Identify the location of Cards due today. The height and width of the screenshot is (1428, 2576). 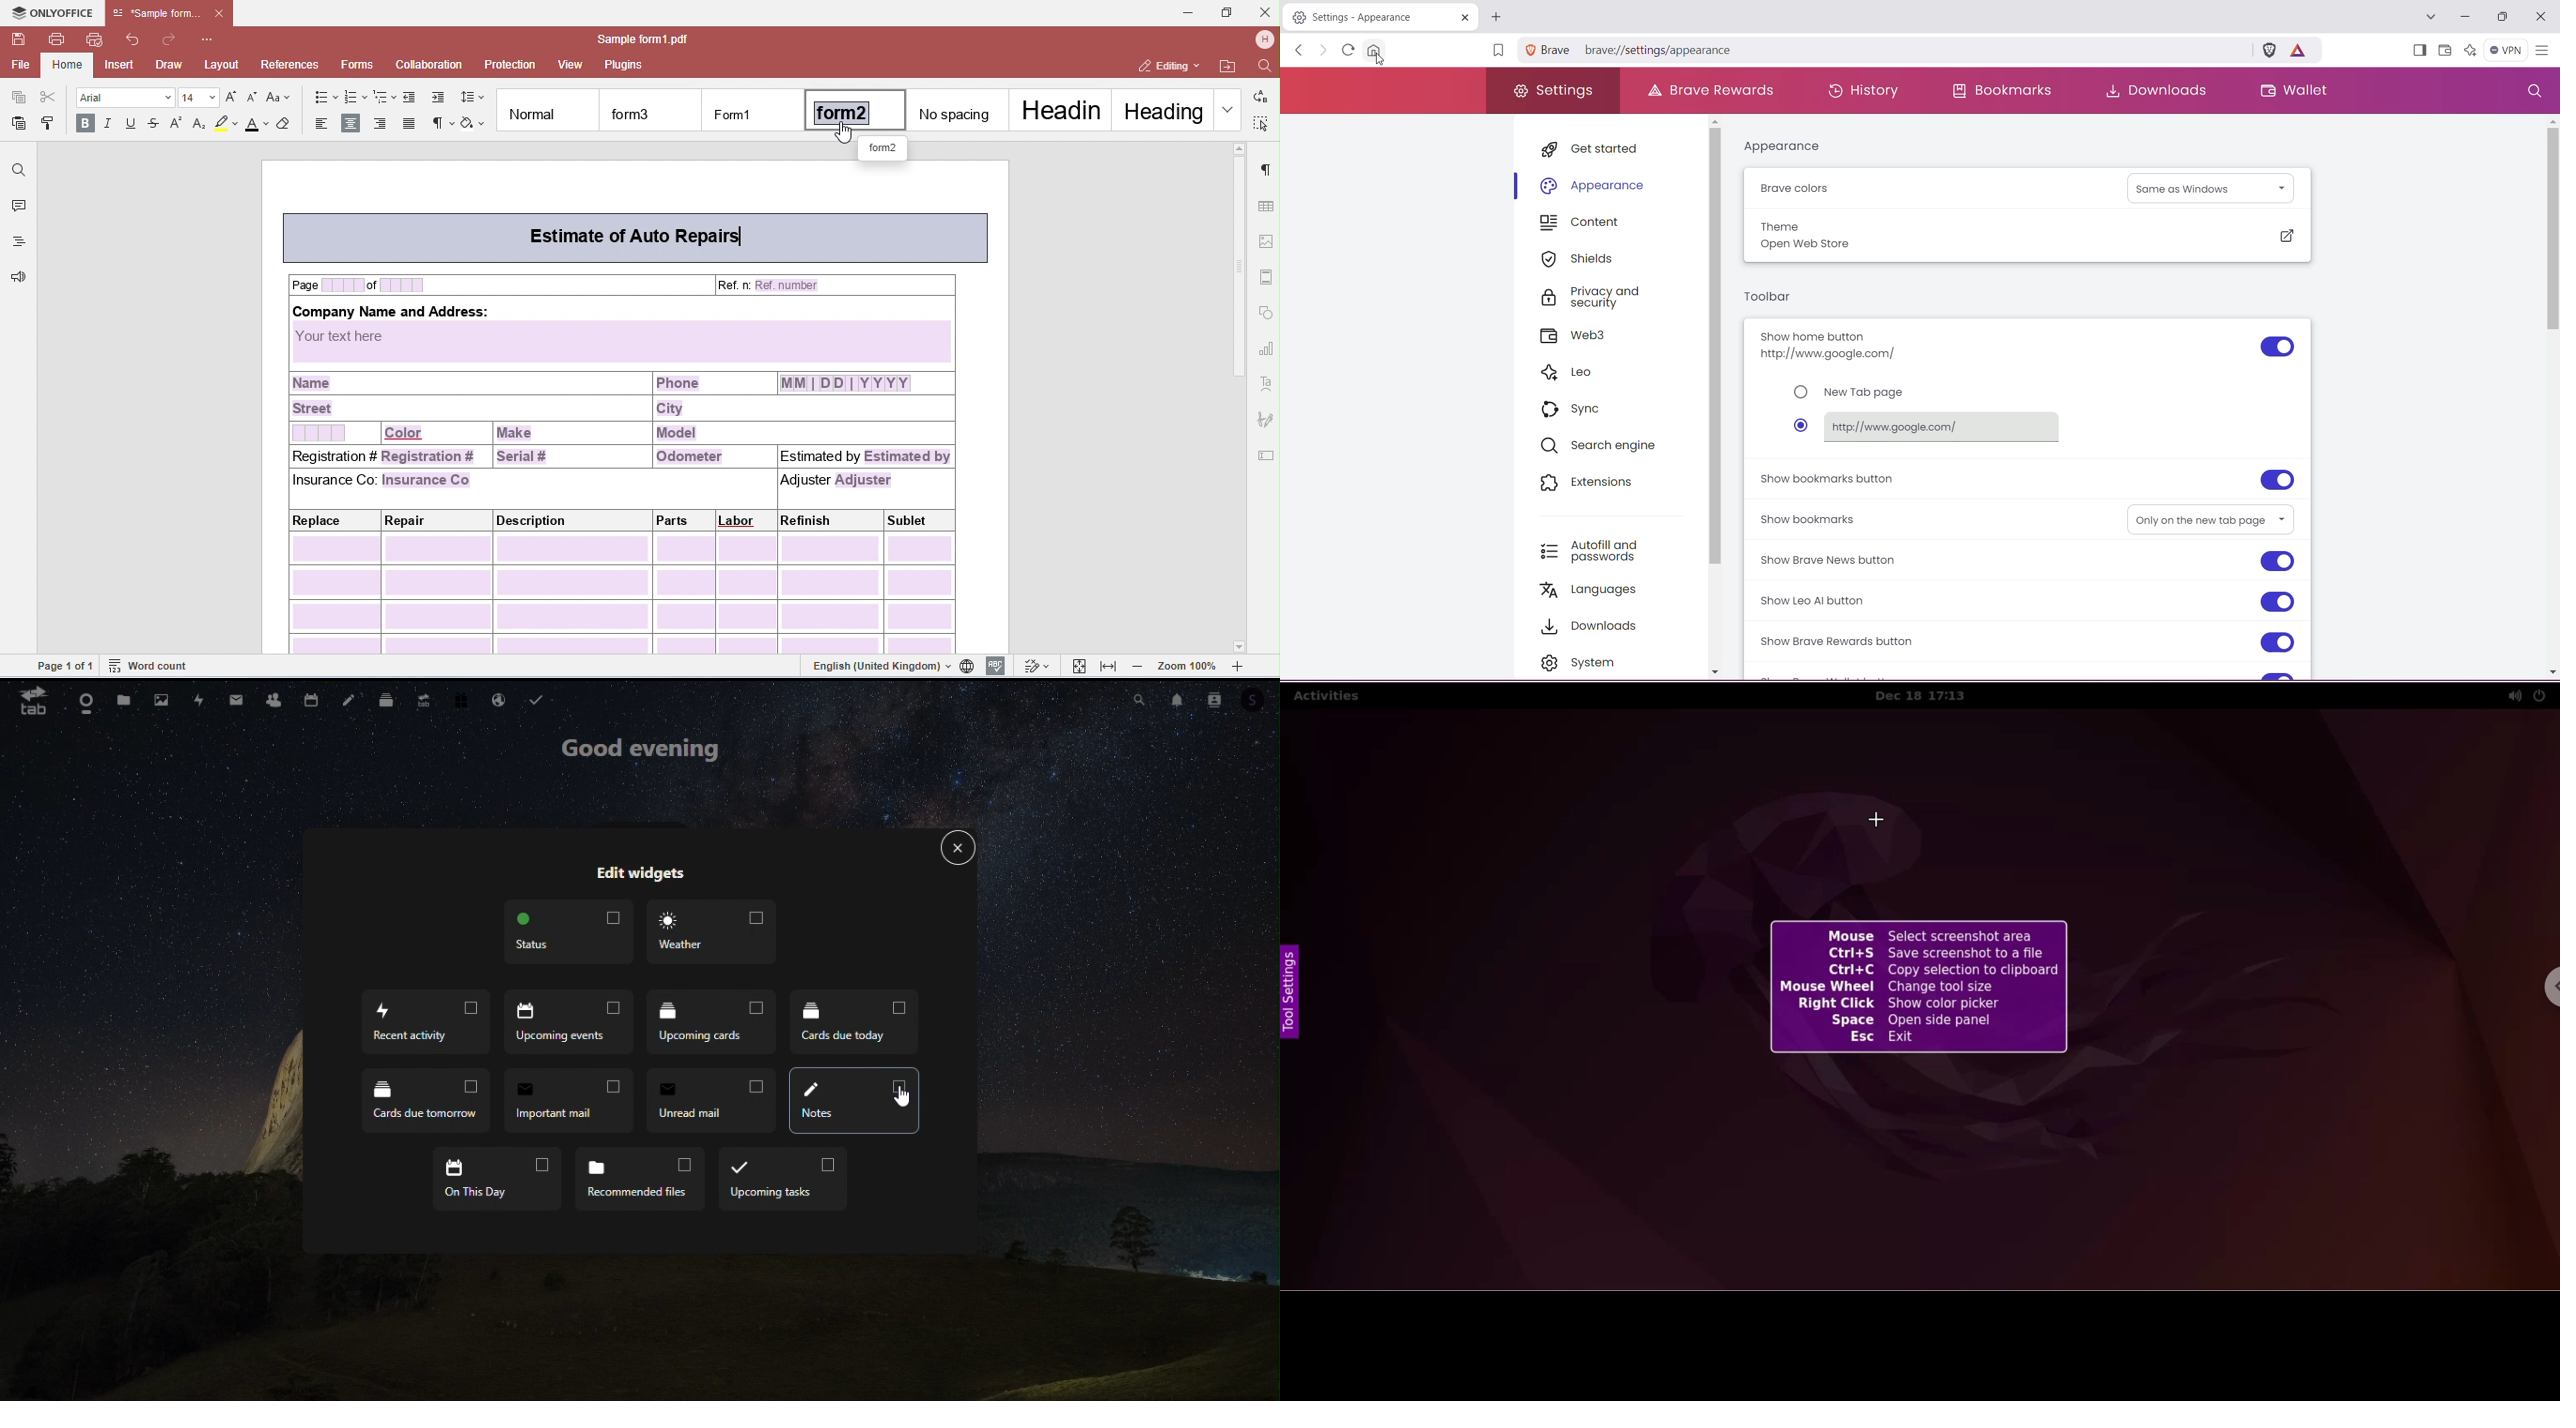
(851, 1022).